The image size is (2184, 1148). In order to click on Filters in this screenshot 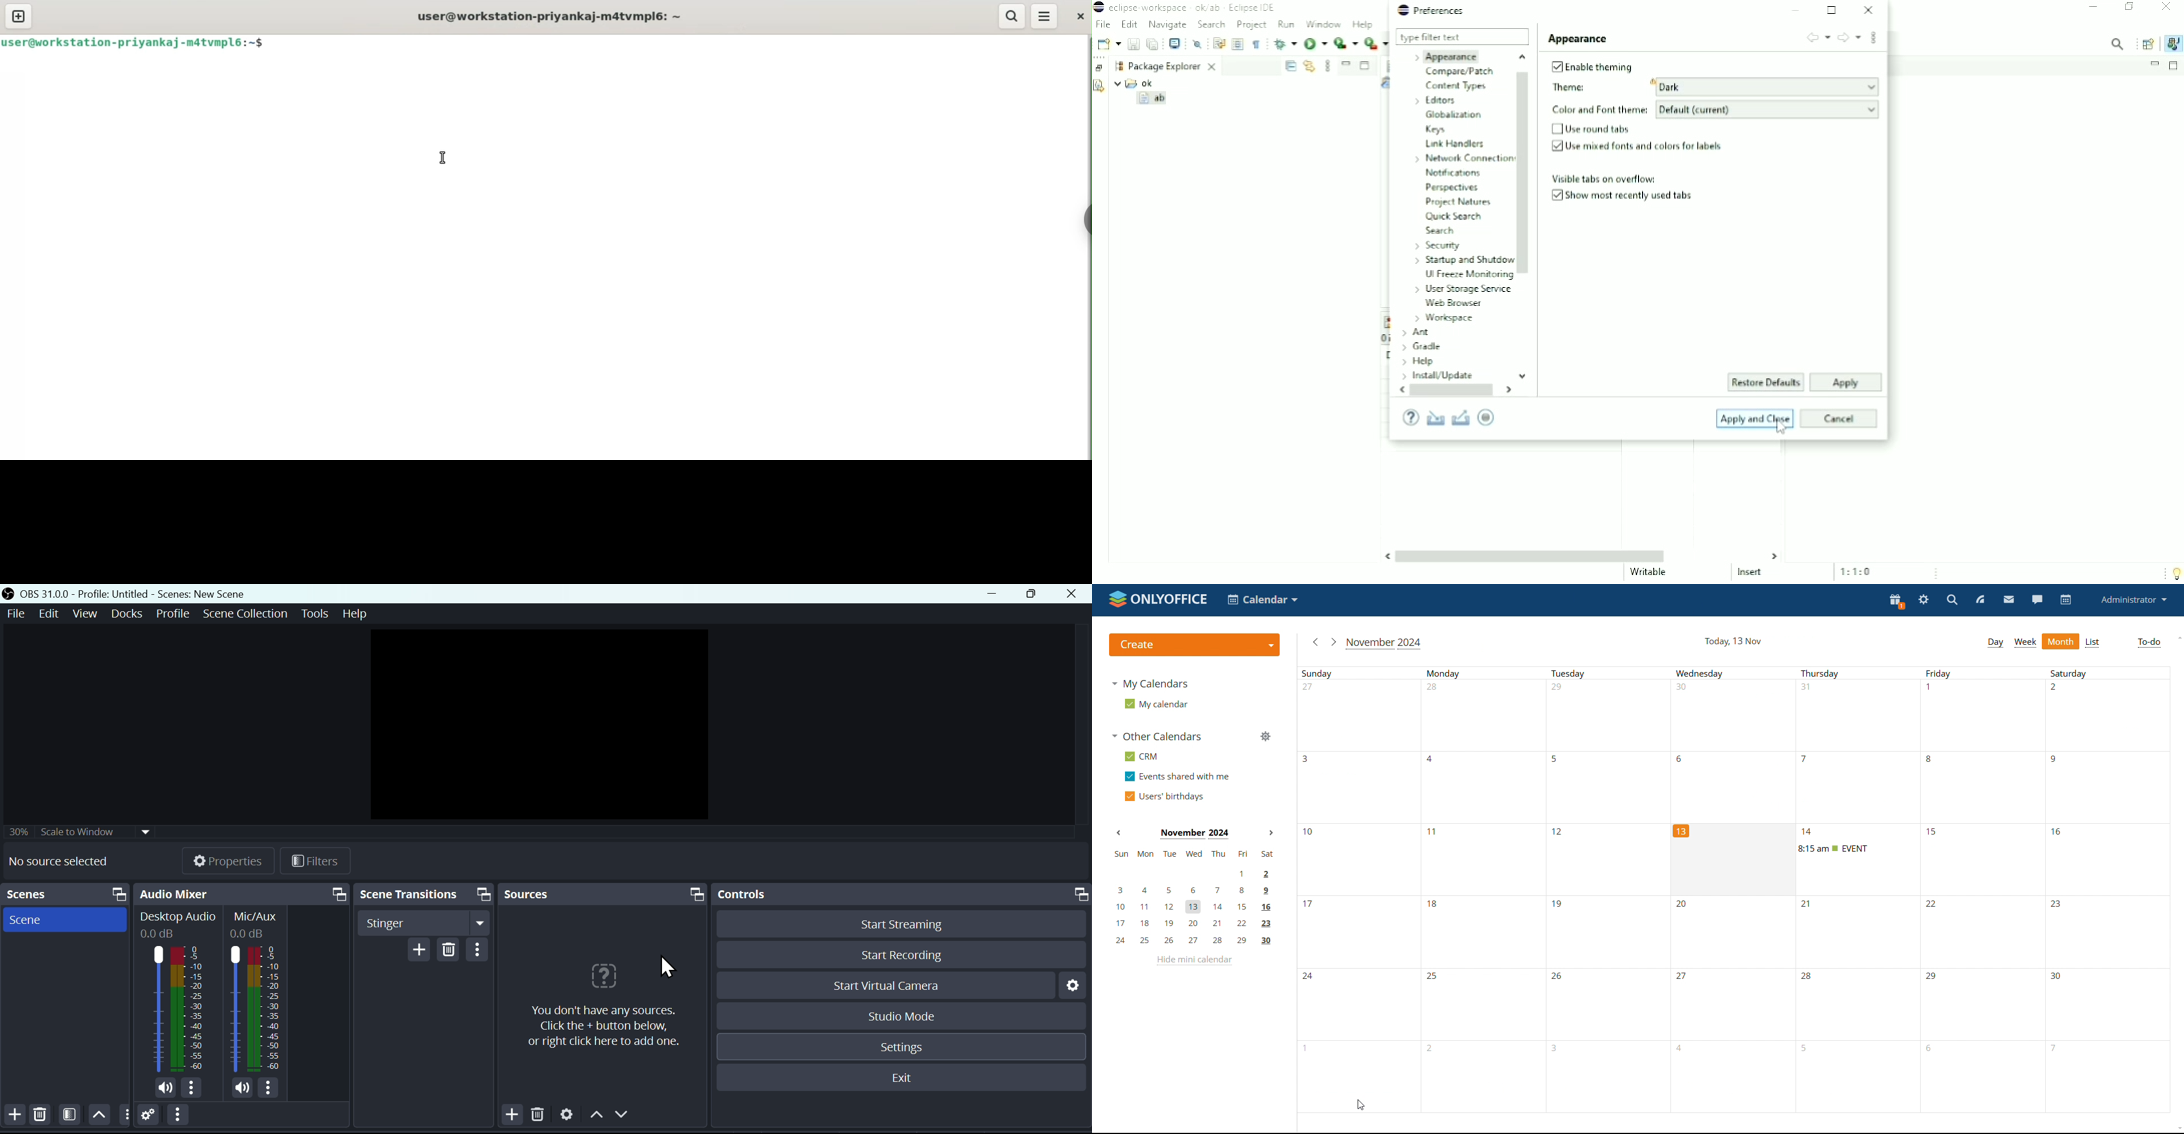, I will do `click(320, 859)`.